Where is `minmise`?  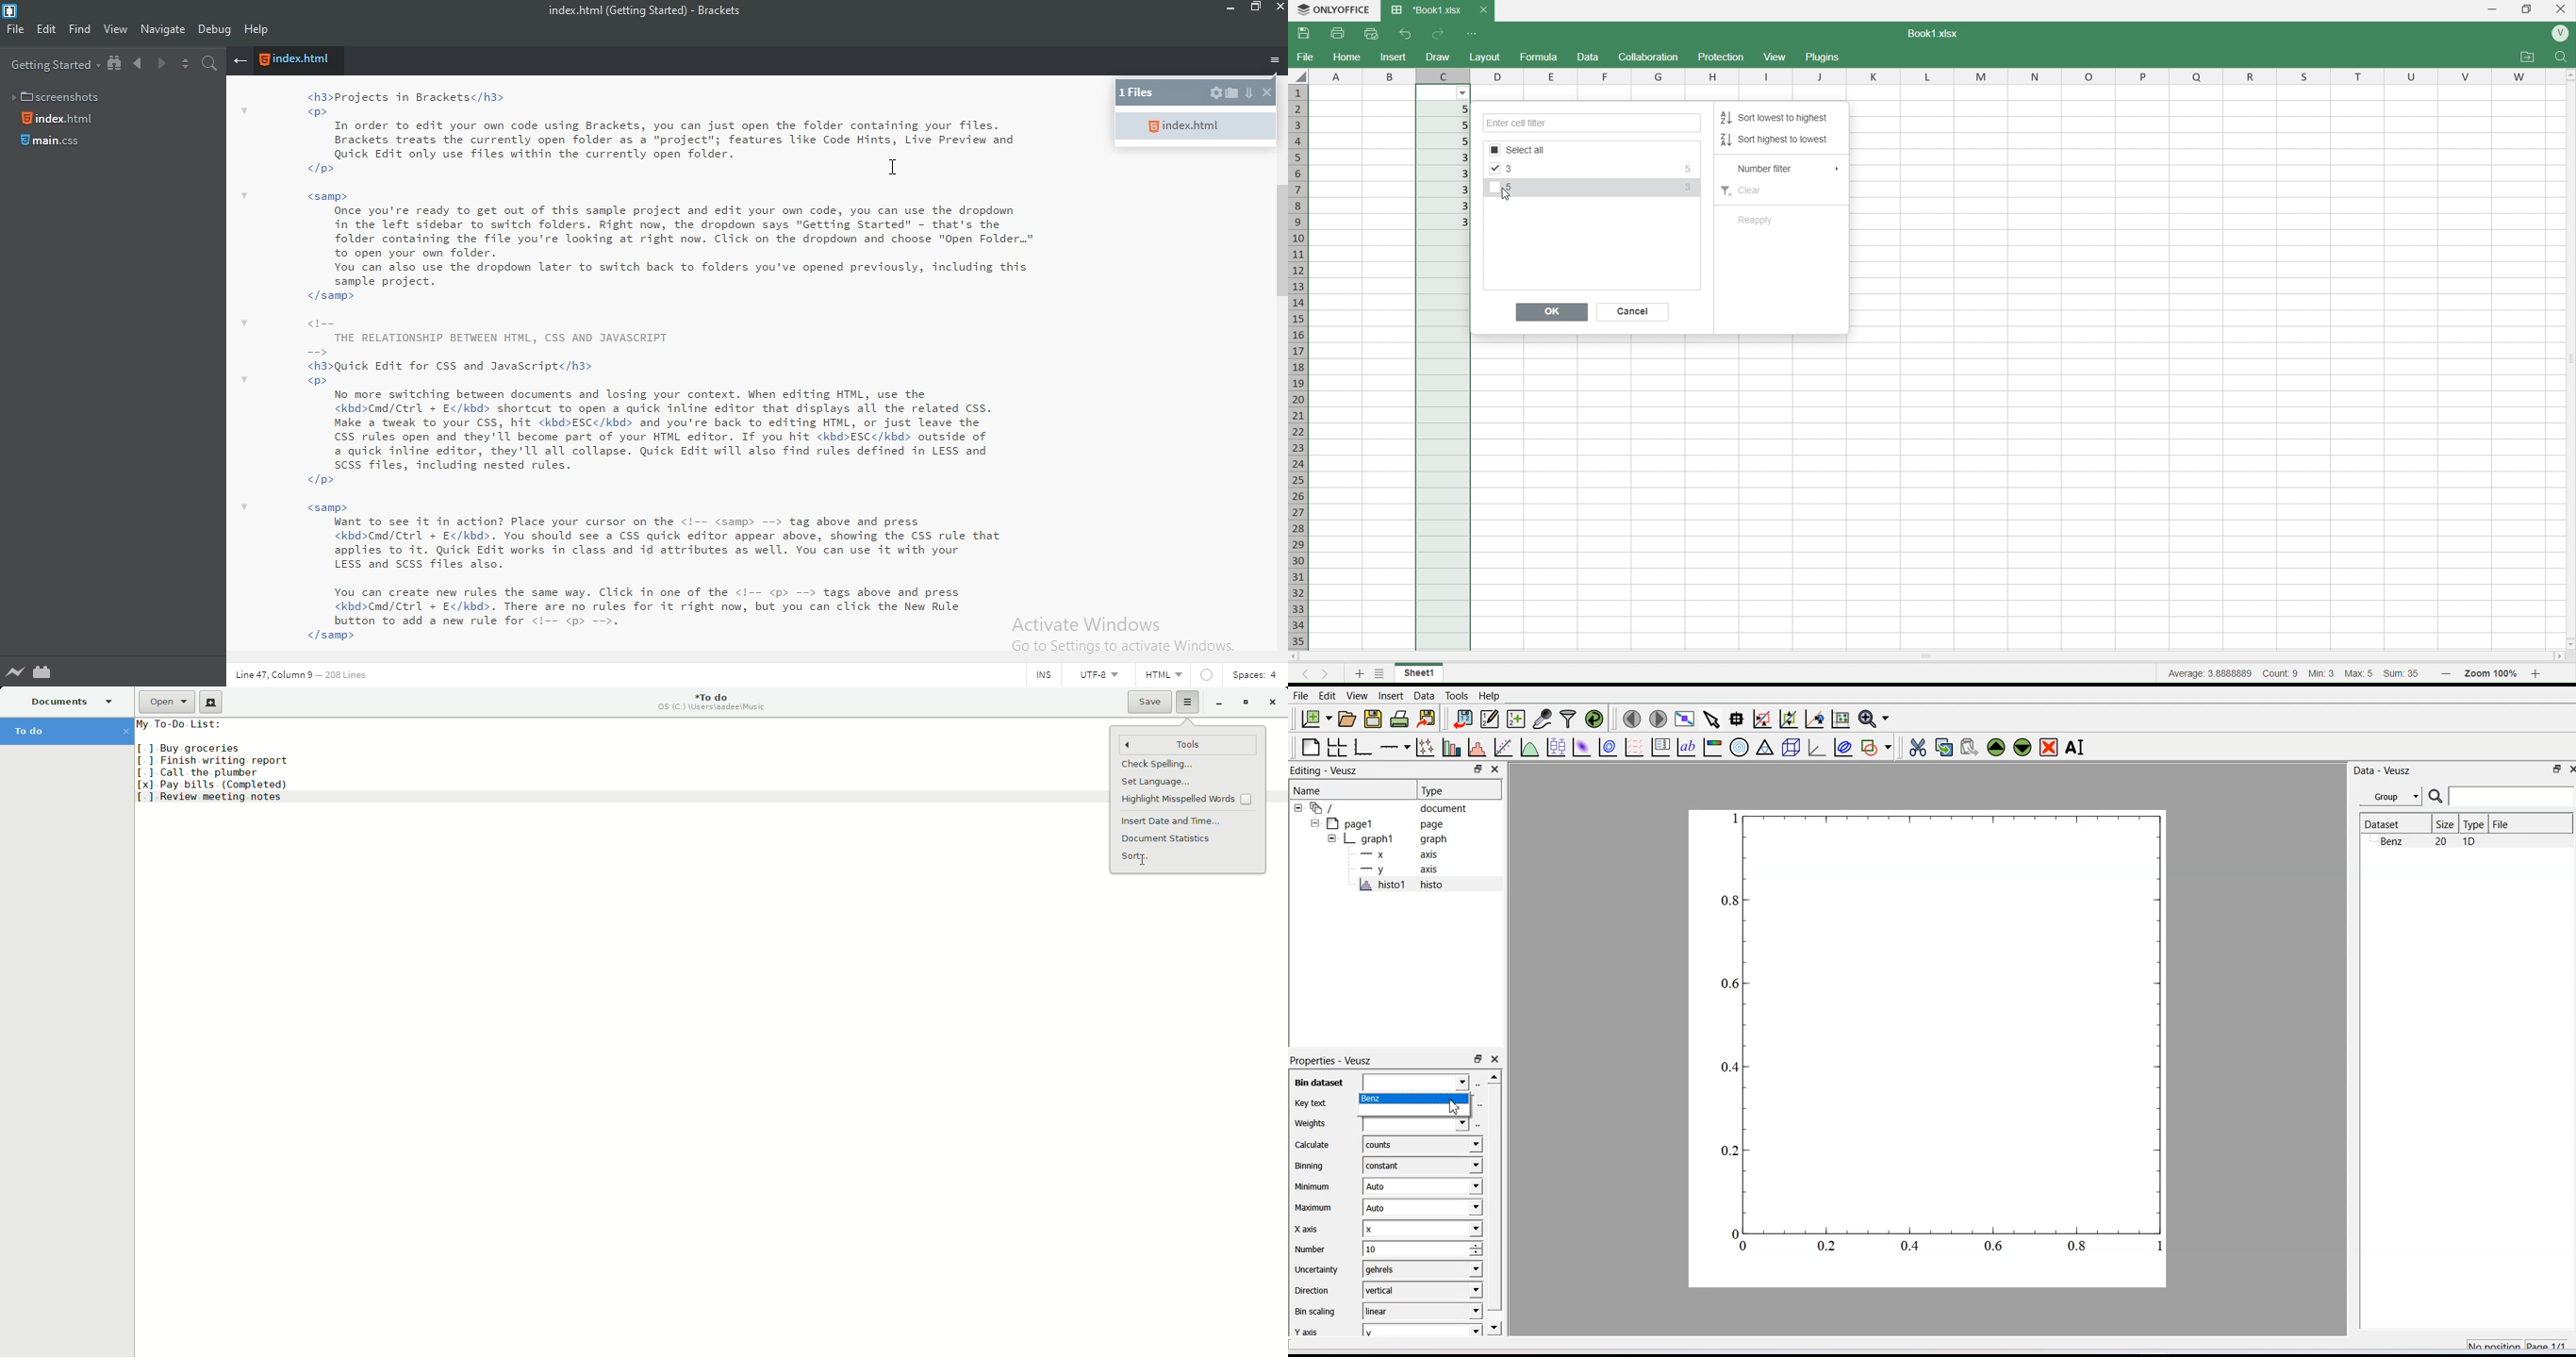
minmise is located at coordinates (1227, 9).